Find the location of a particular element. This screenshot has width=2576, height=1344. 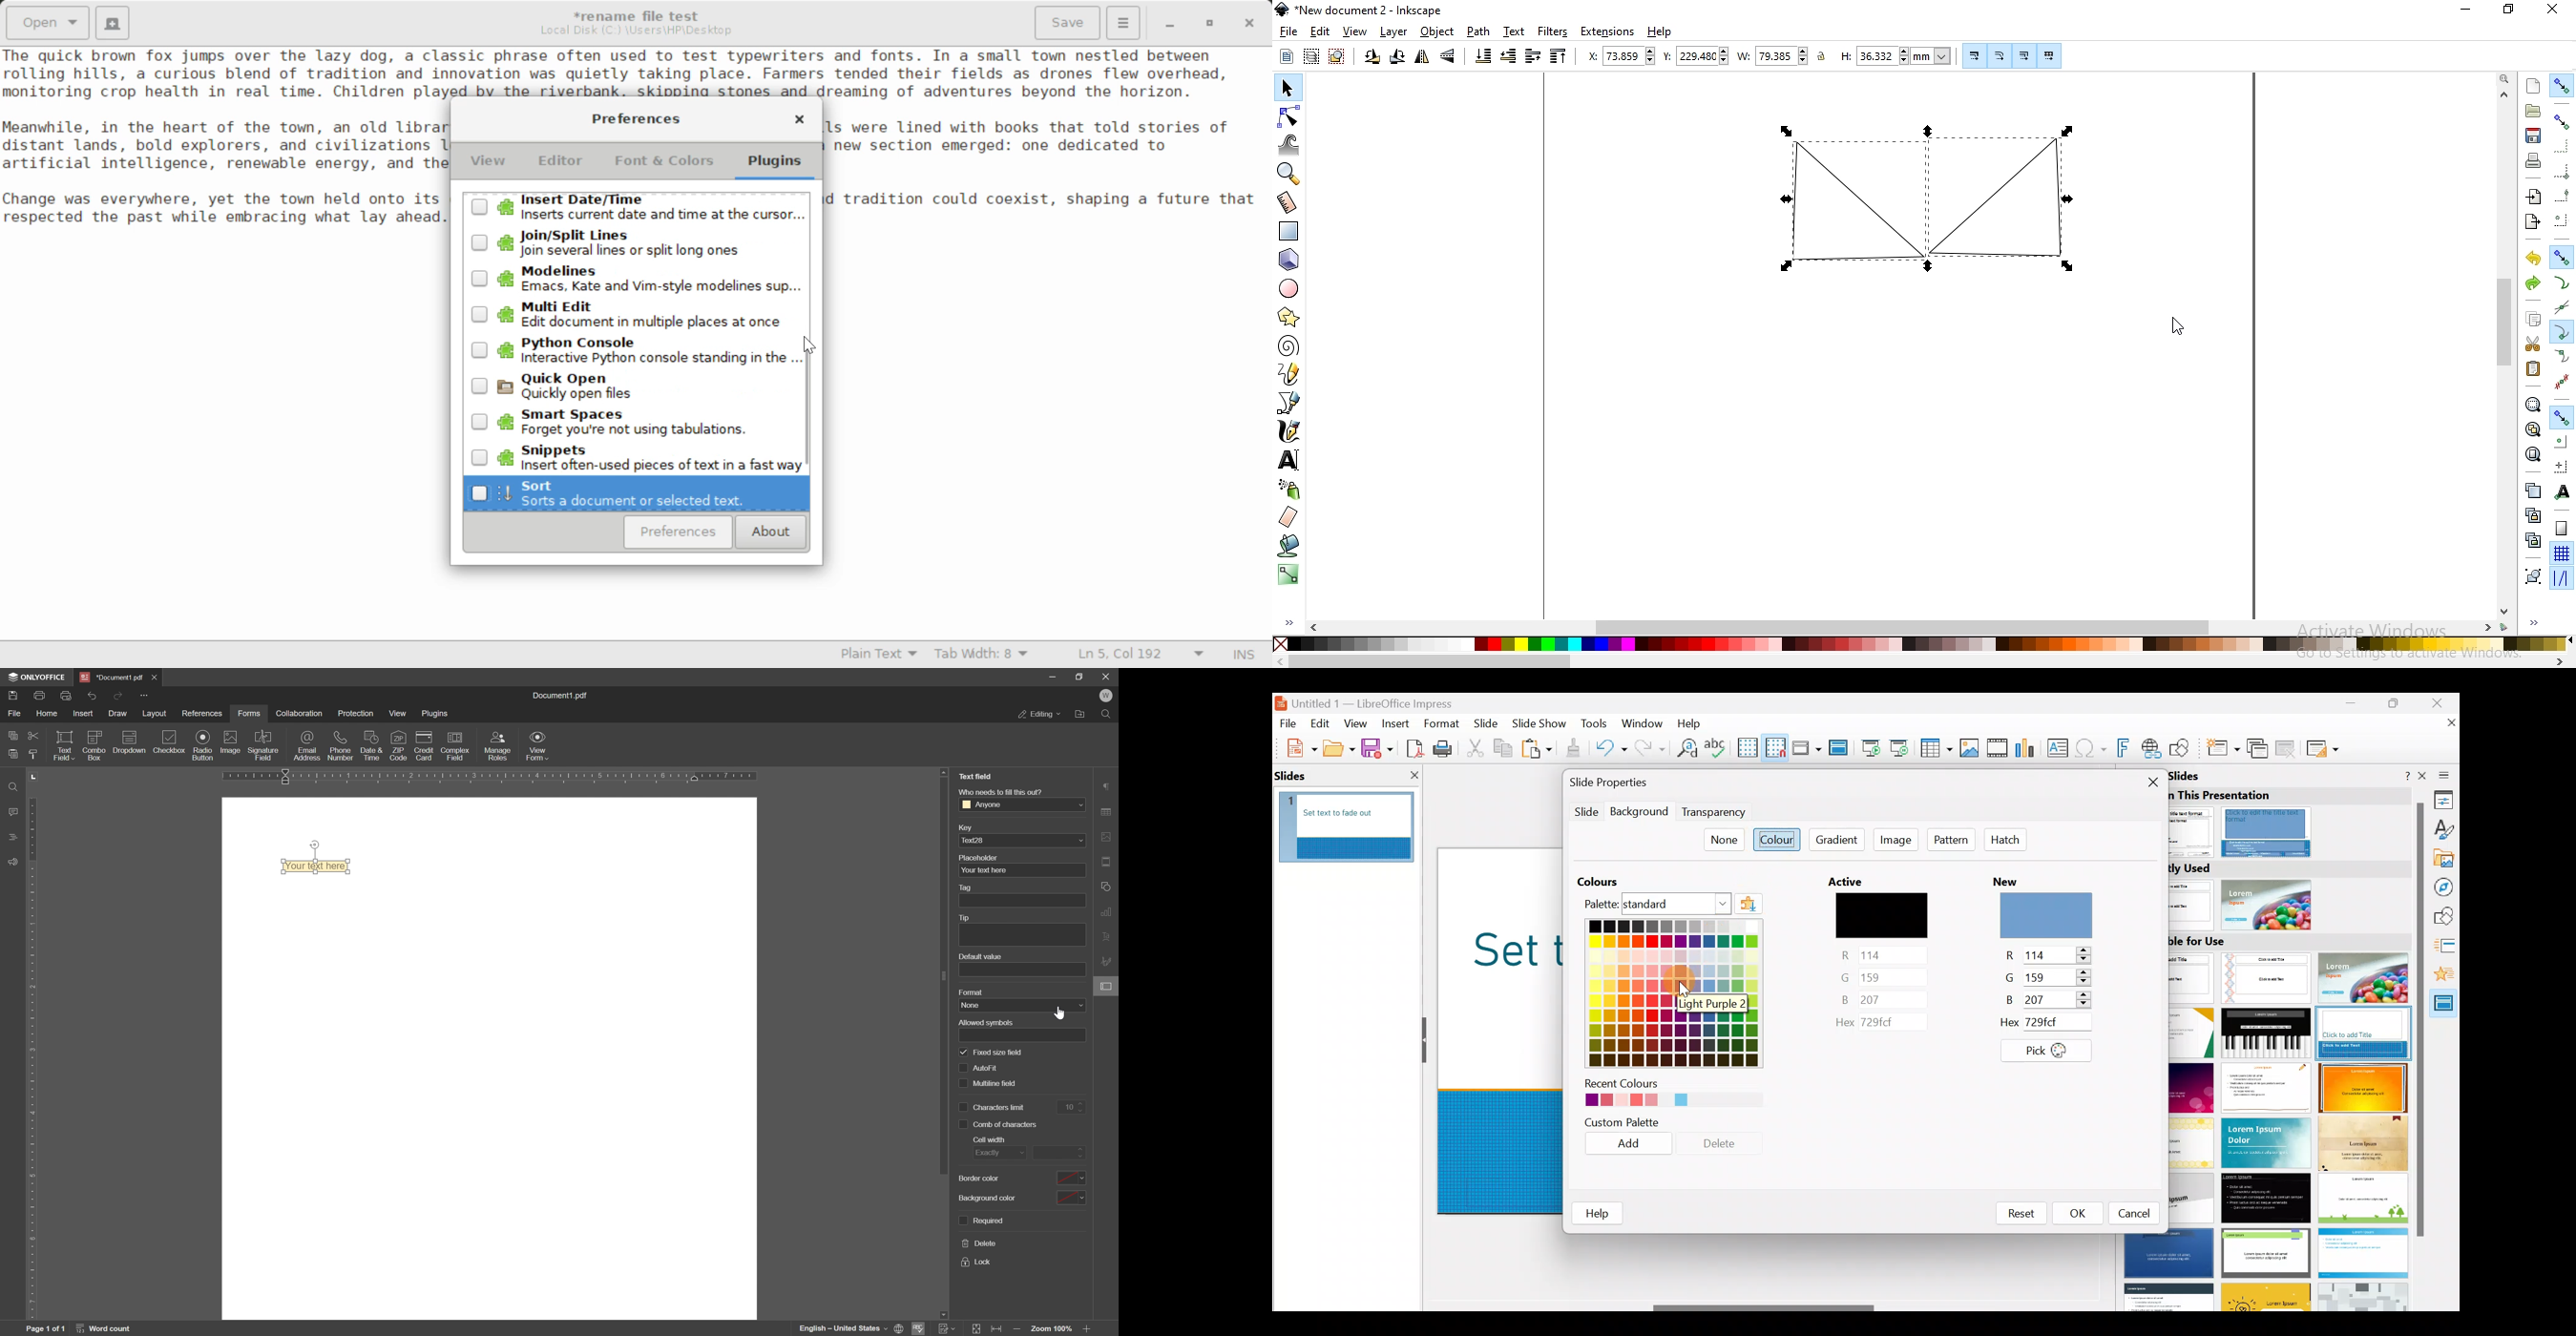

horizontal coordinate of selection is located at coordinates (1615, 55).